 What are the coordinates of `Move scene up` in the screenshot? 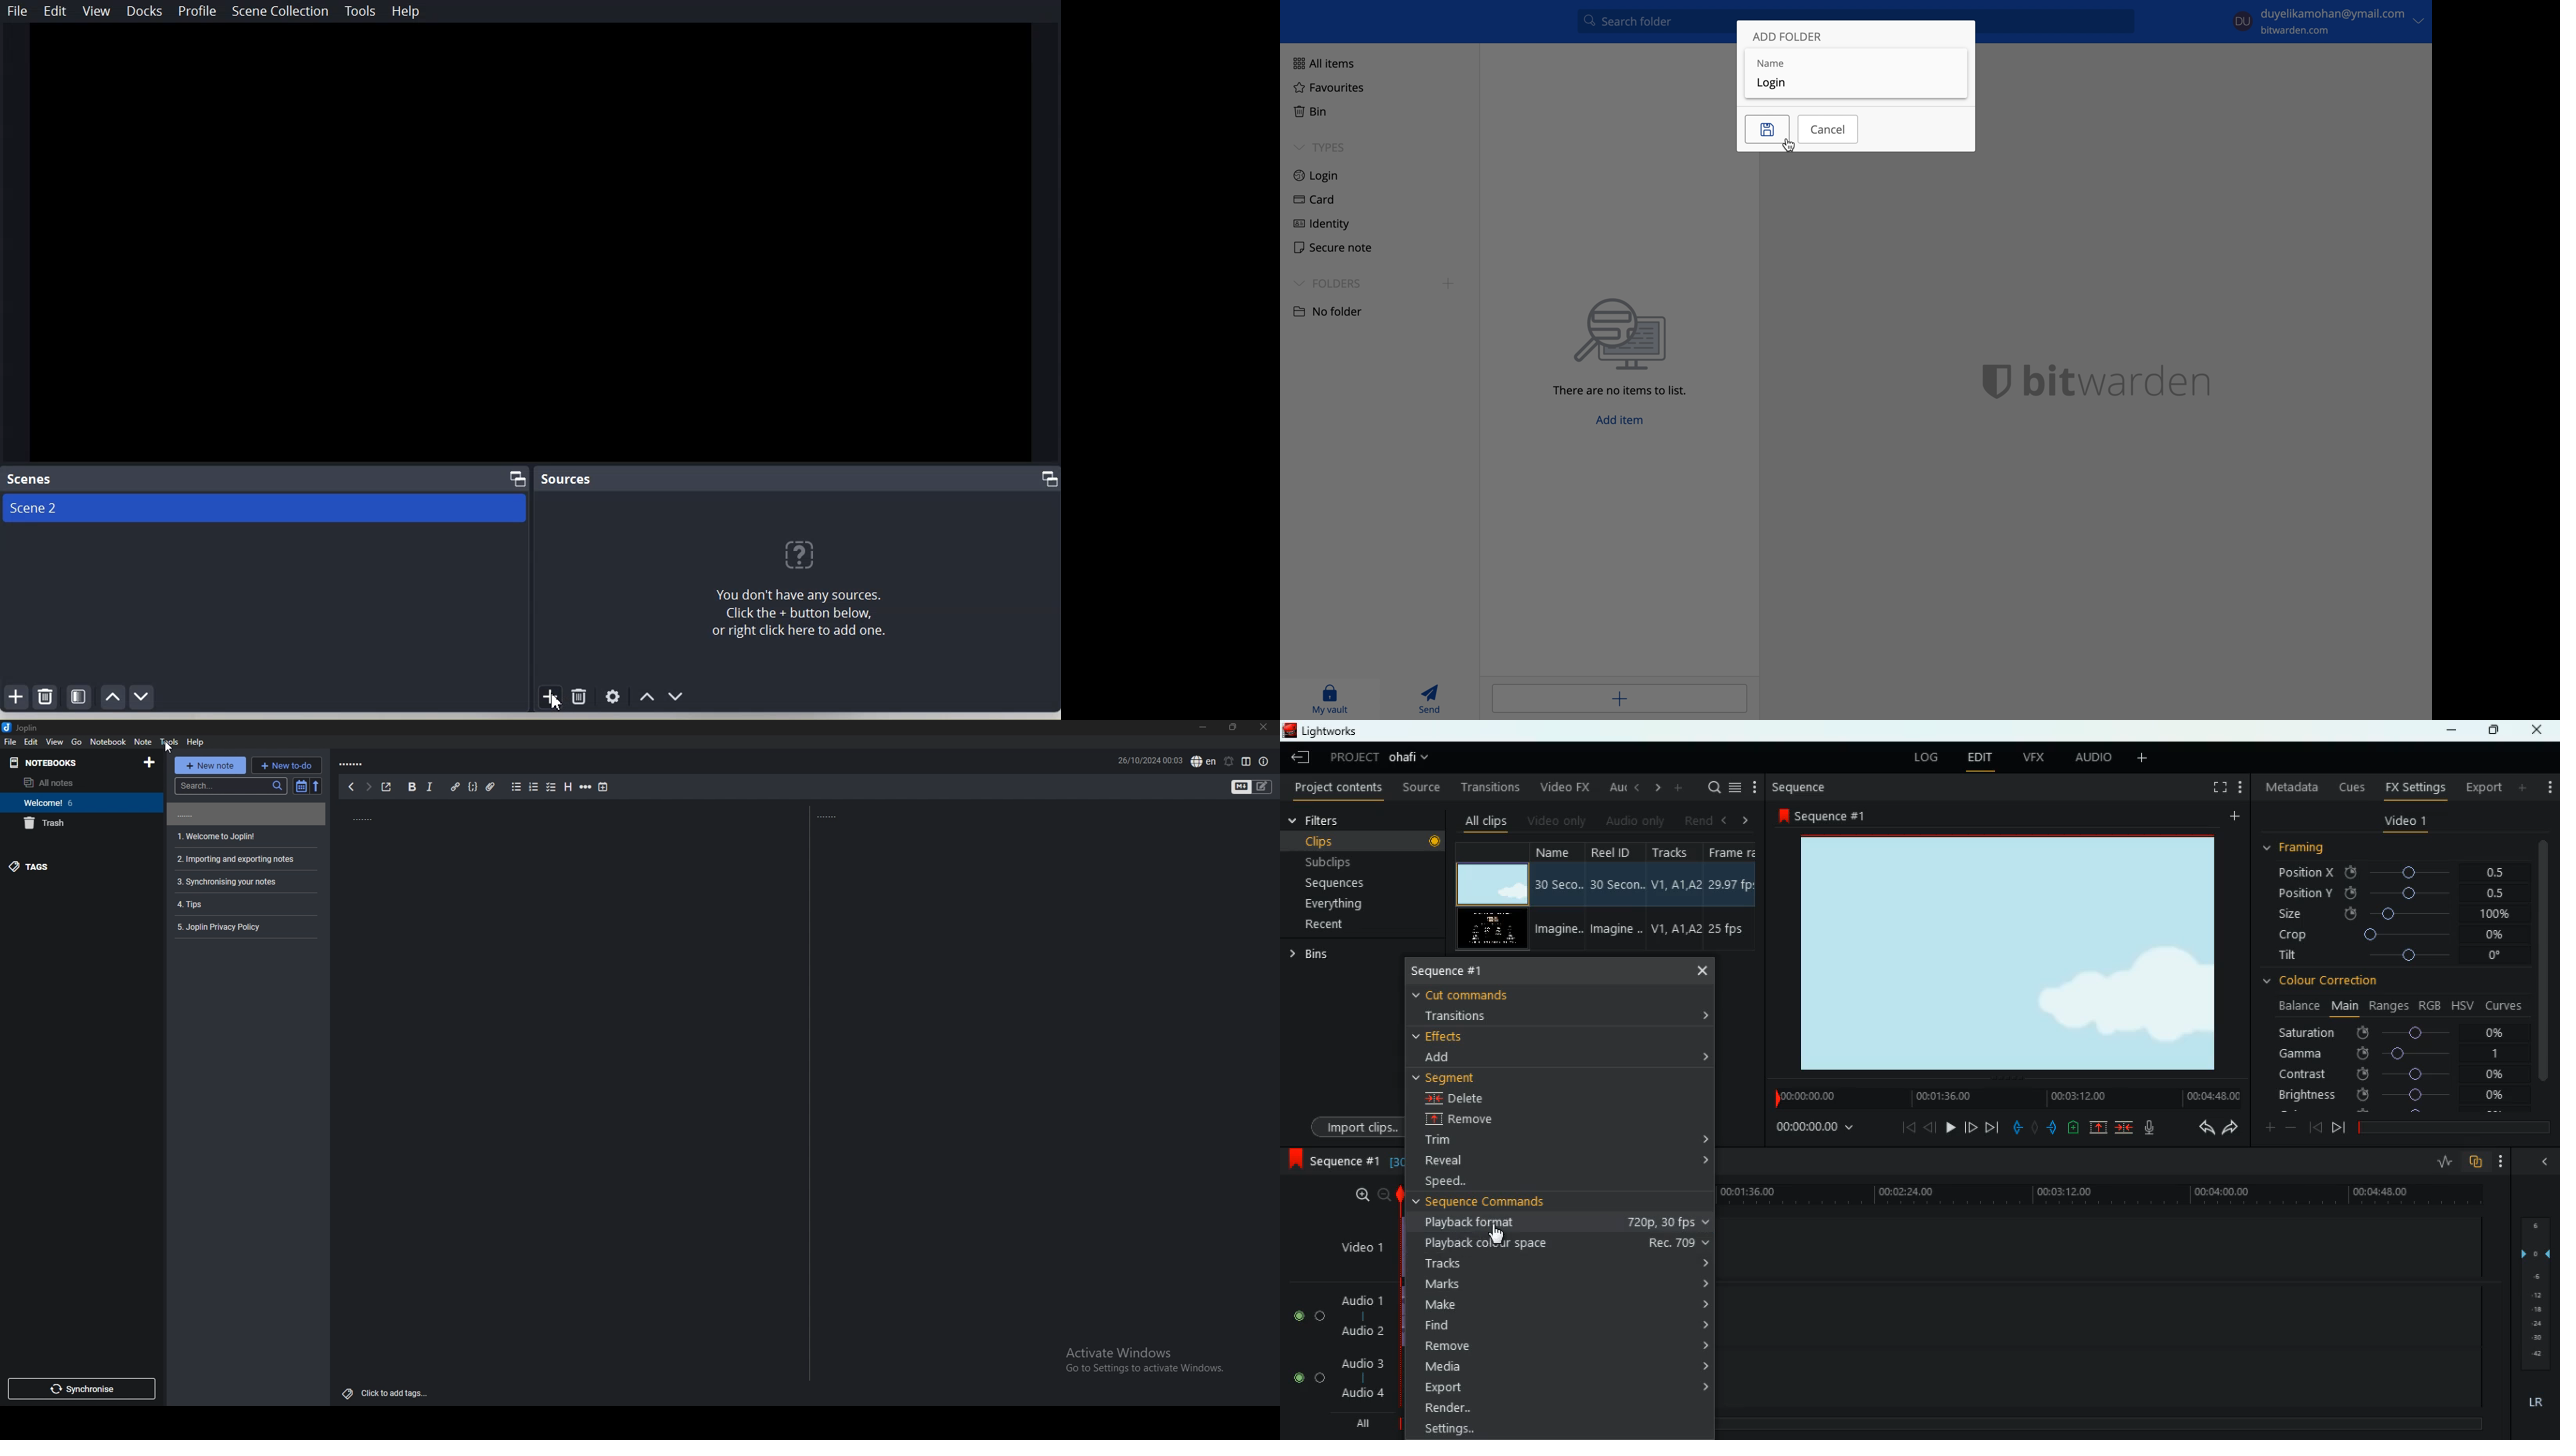 It's located at (114, 697).